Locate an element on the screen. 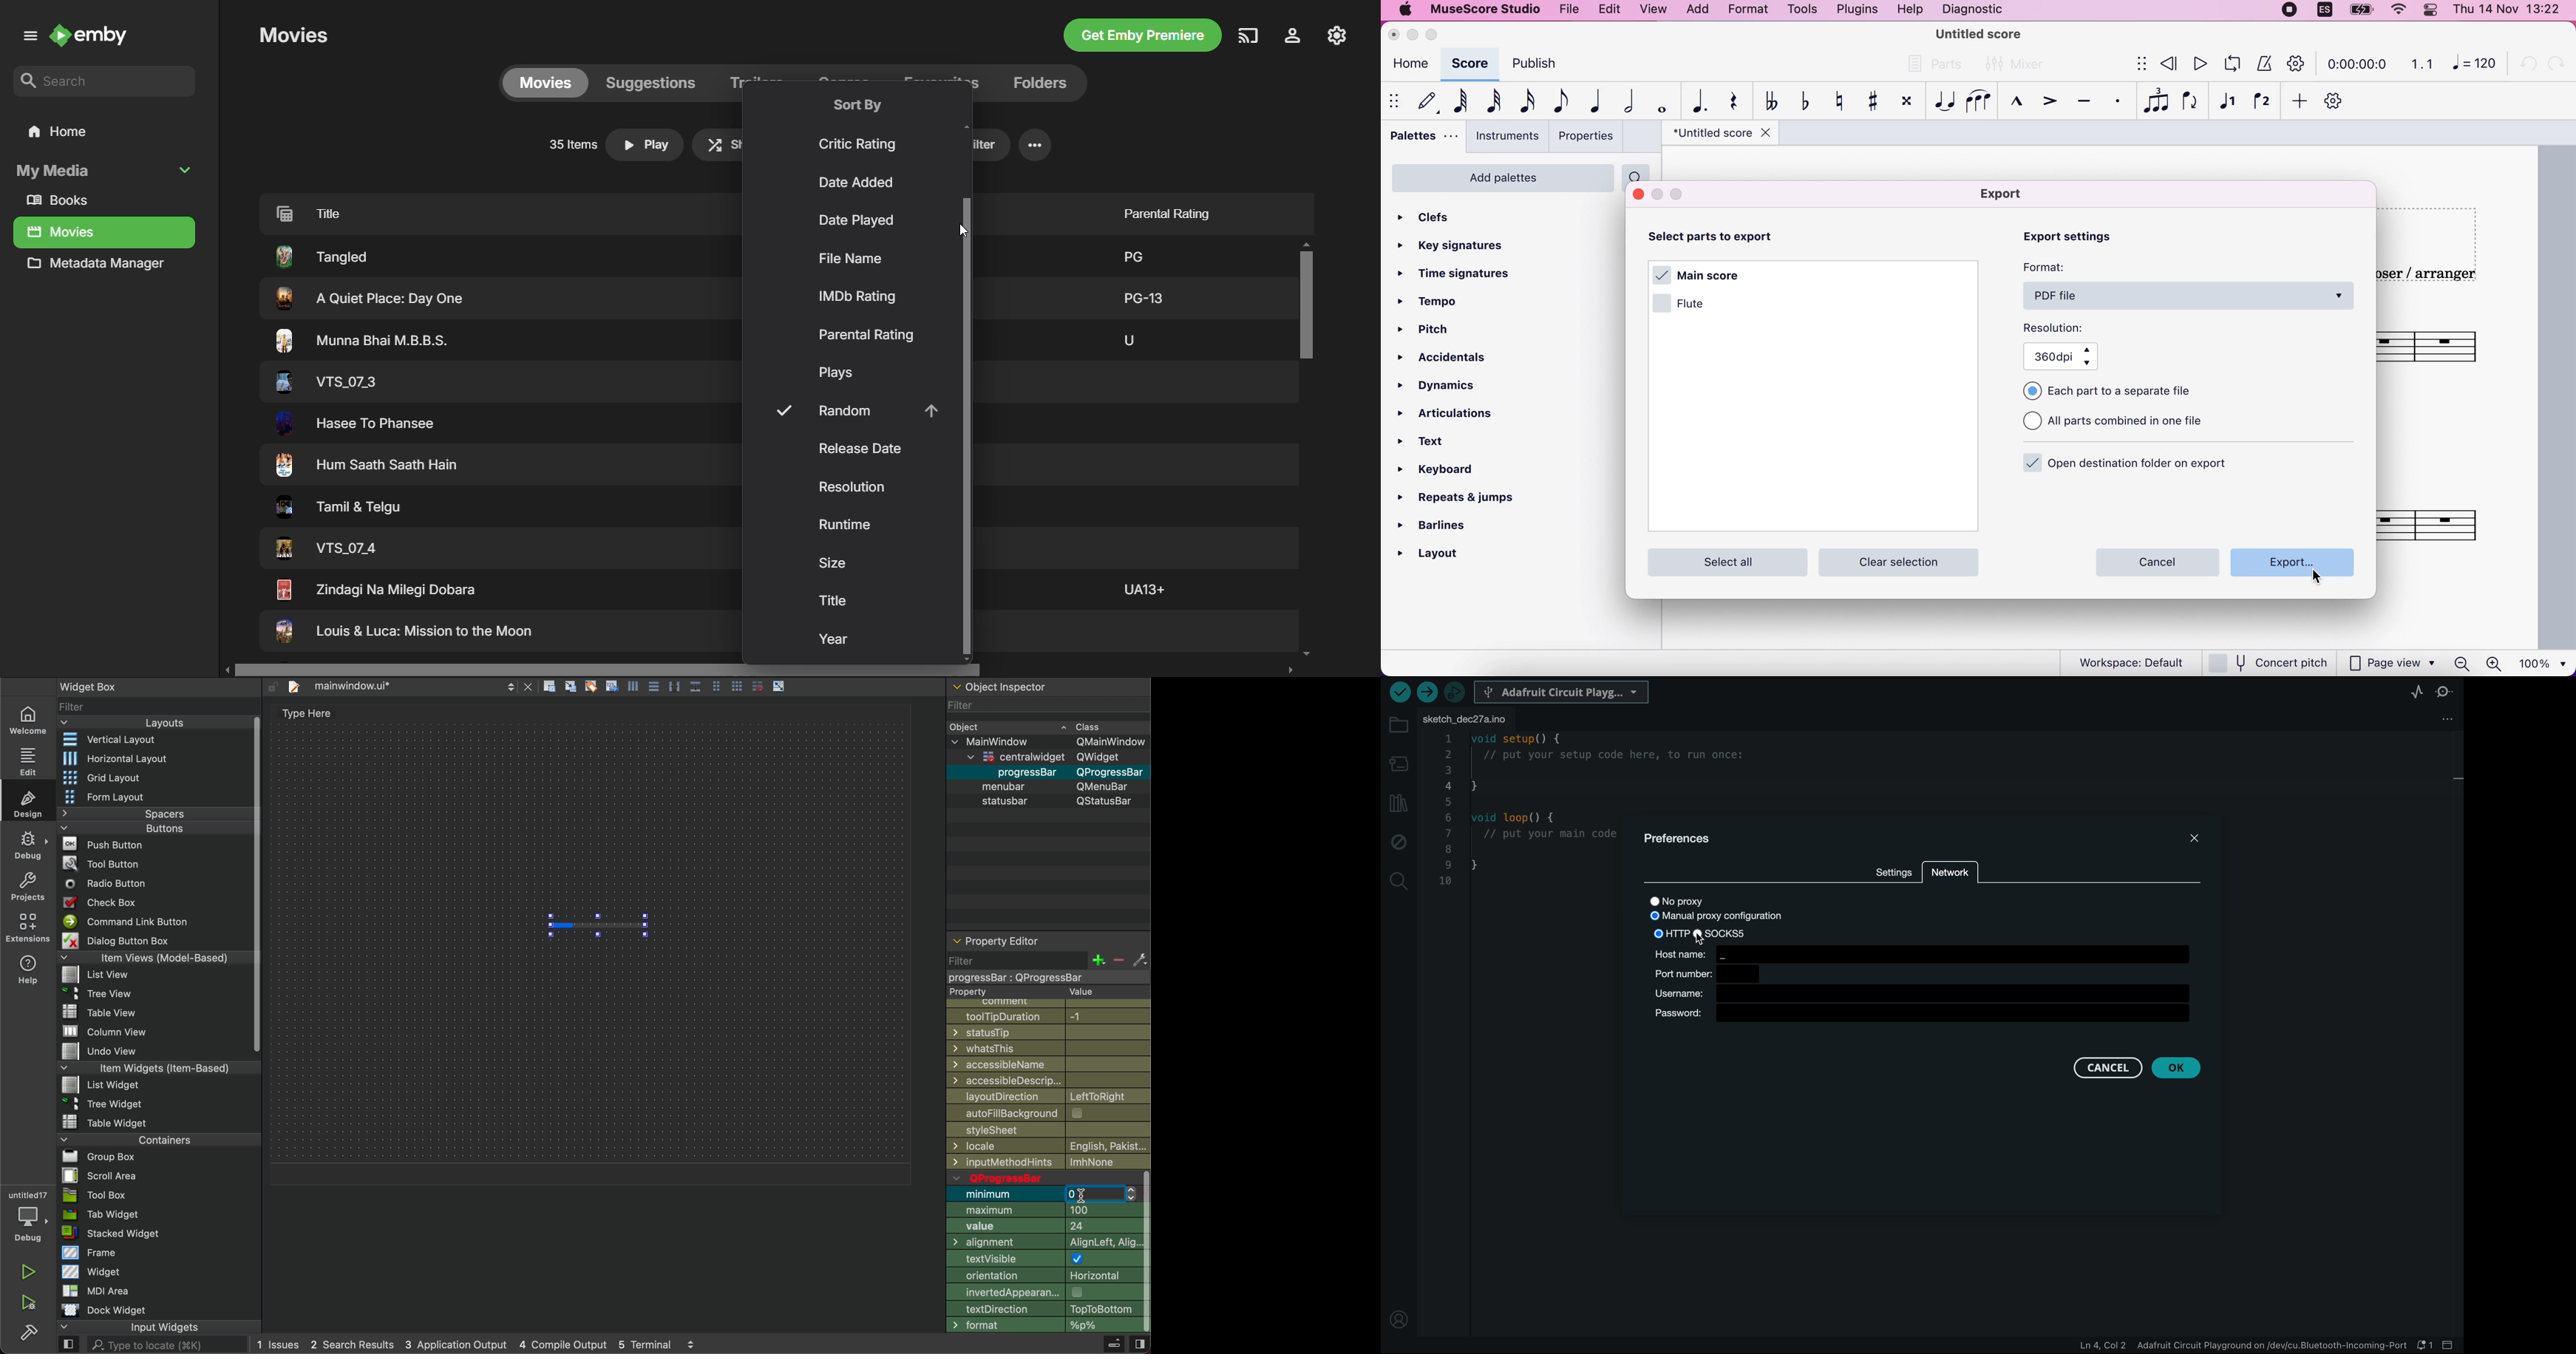 The width and height of the screenshot is (2576, 1372). resolution is located at coordinates (2061, 328).